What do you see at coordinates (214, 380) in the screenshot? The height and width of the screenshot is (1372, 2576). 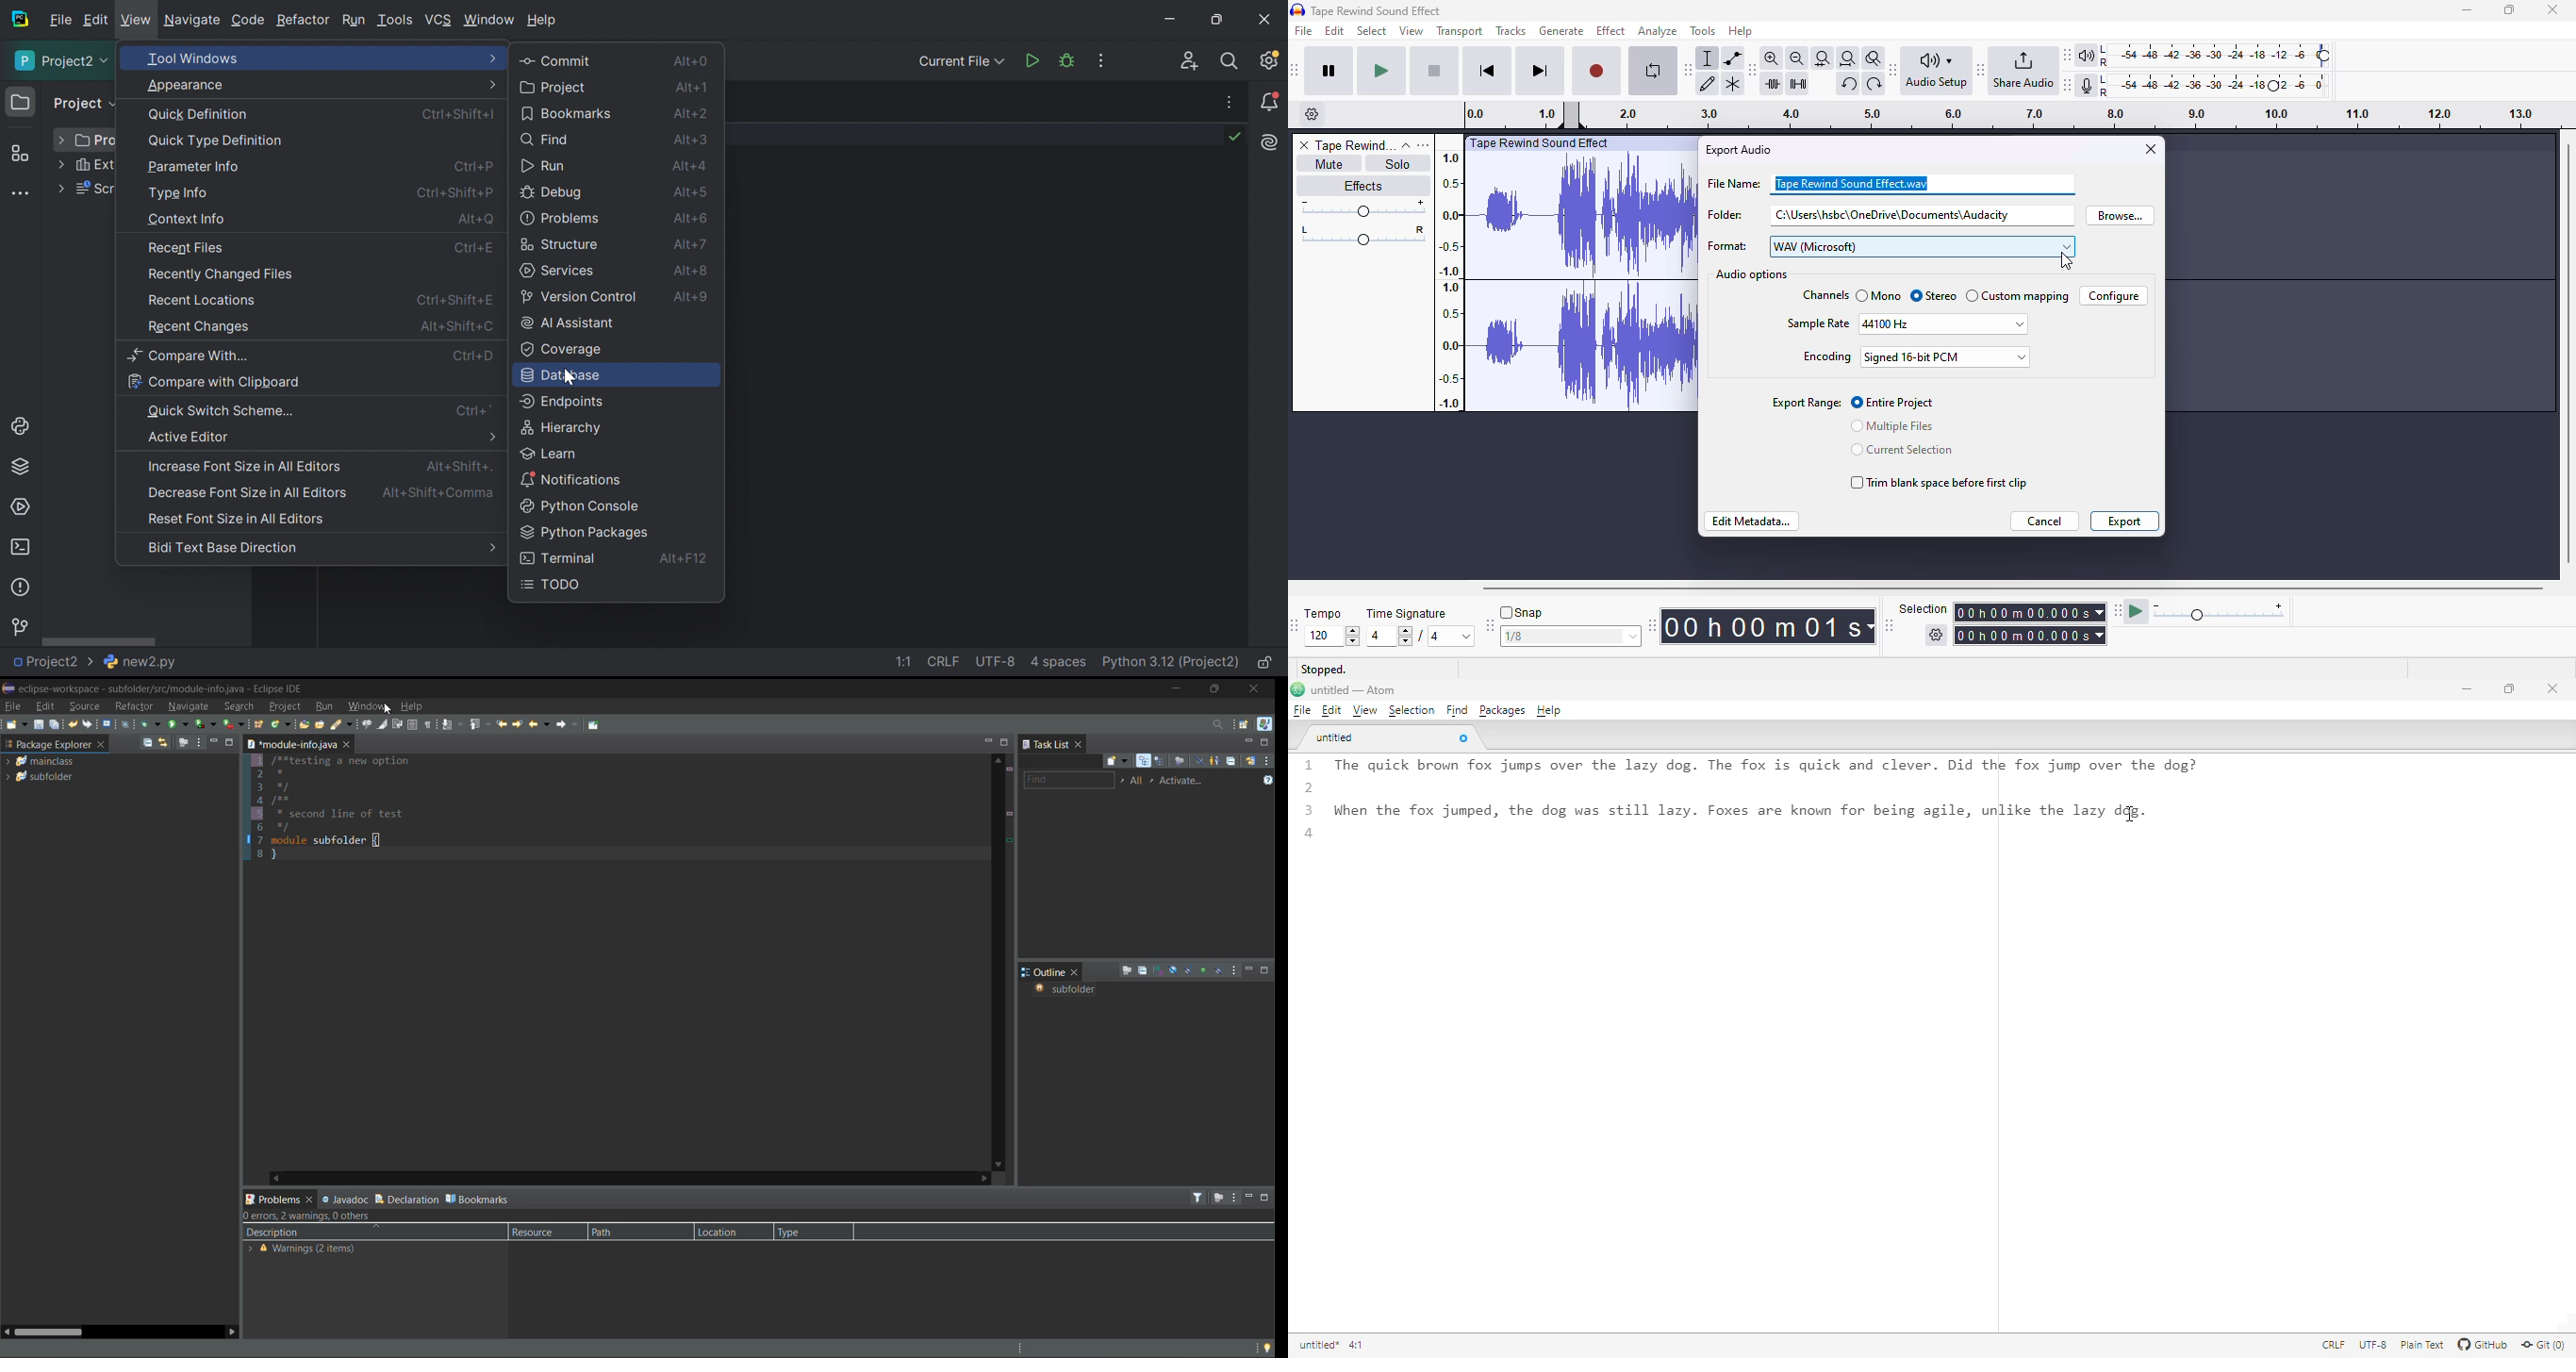 I see `Compare with clipboard` at bounding box center [214, 380].